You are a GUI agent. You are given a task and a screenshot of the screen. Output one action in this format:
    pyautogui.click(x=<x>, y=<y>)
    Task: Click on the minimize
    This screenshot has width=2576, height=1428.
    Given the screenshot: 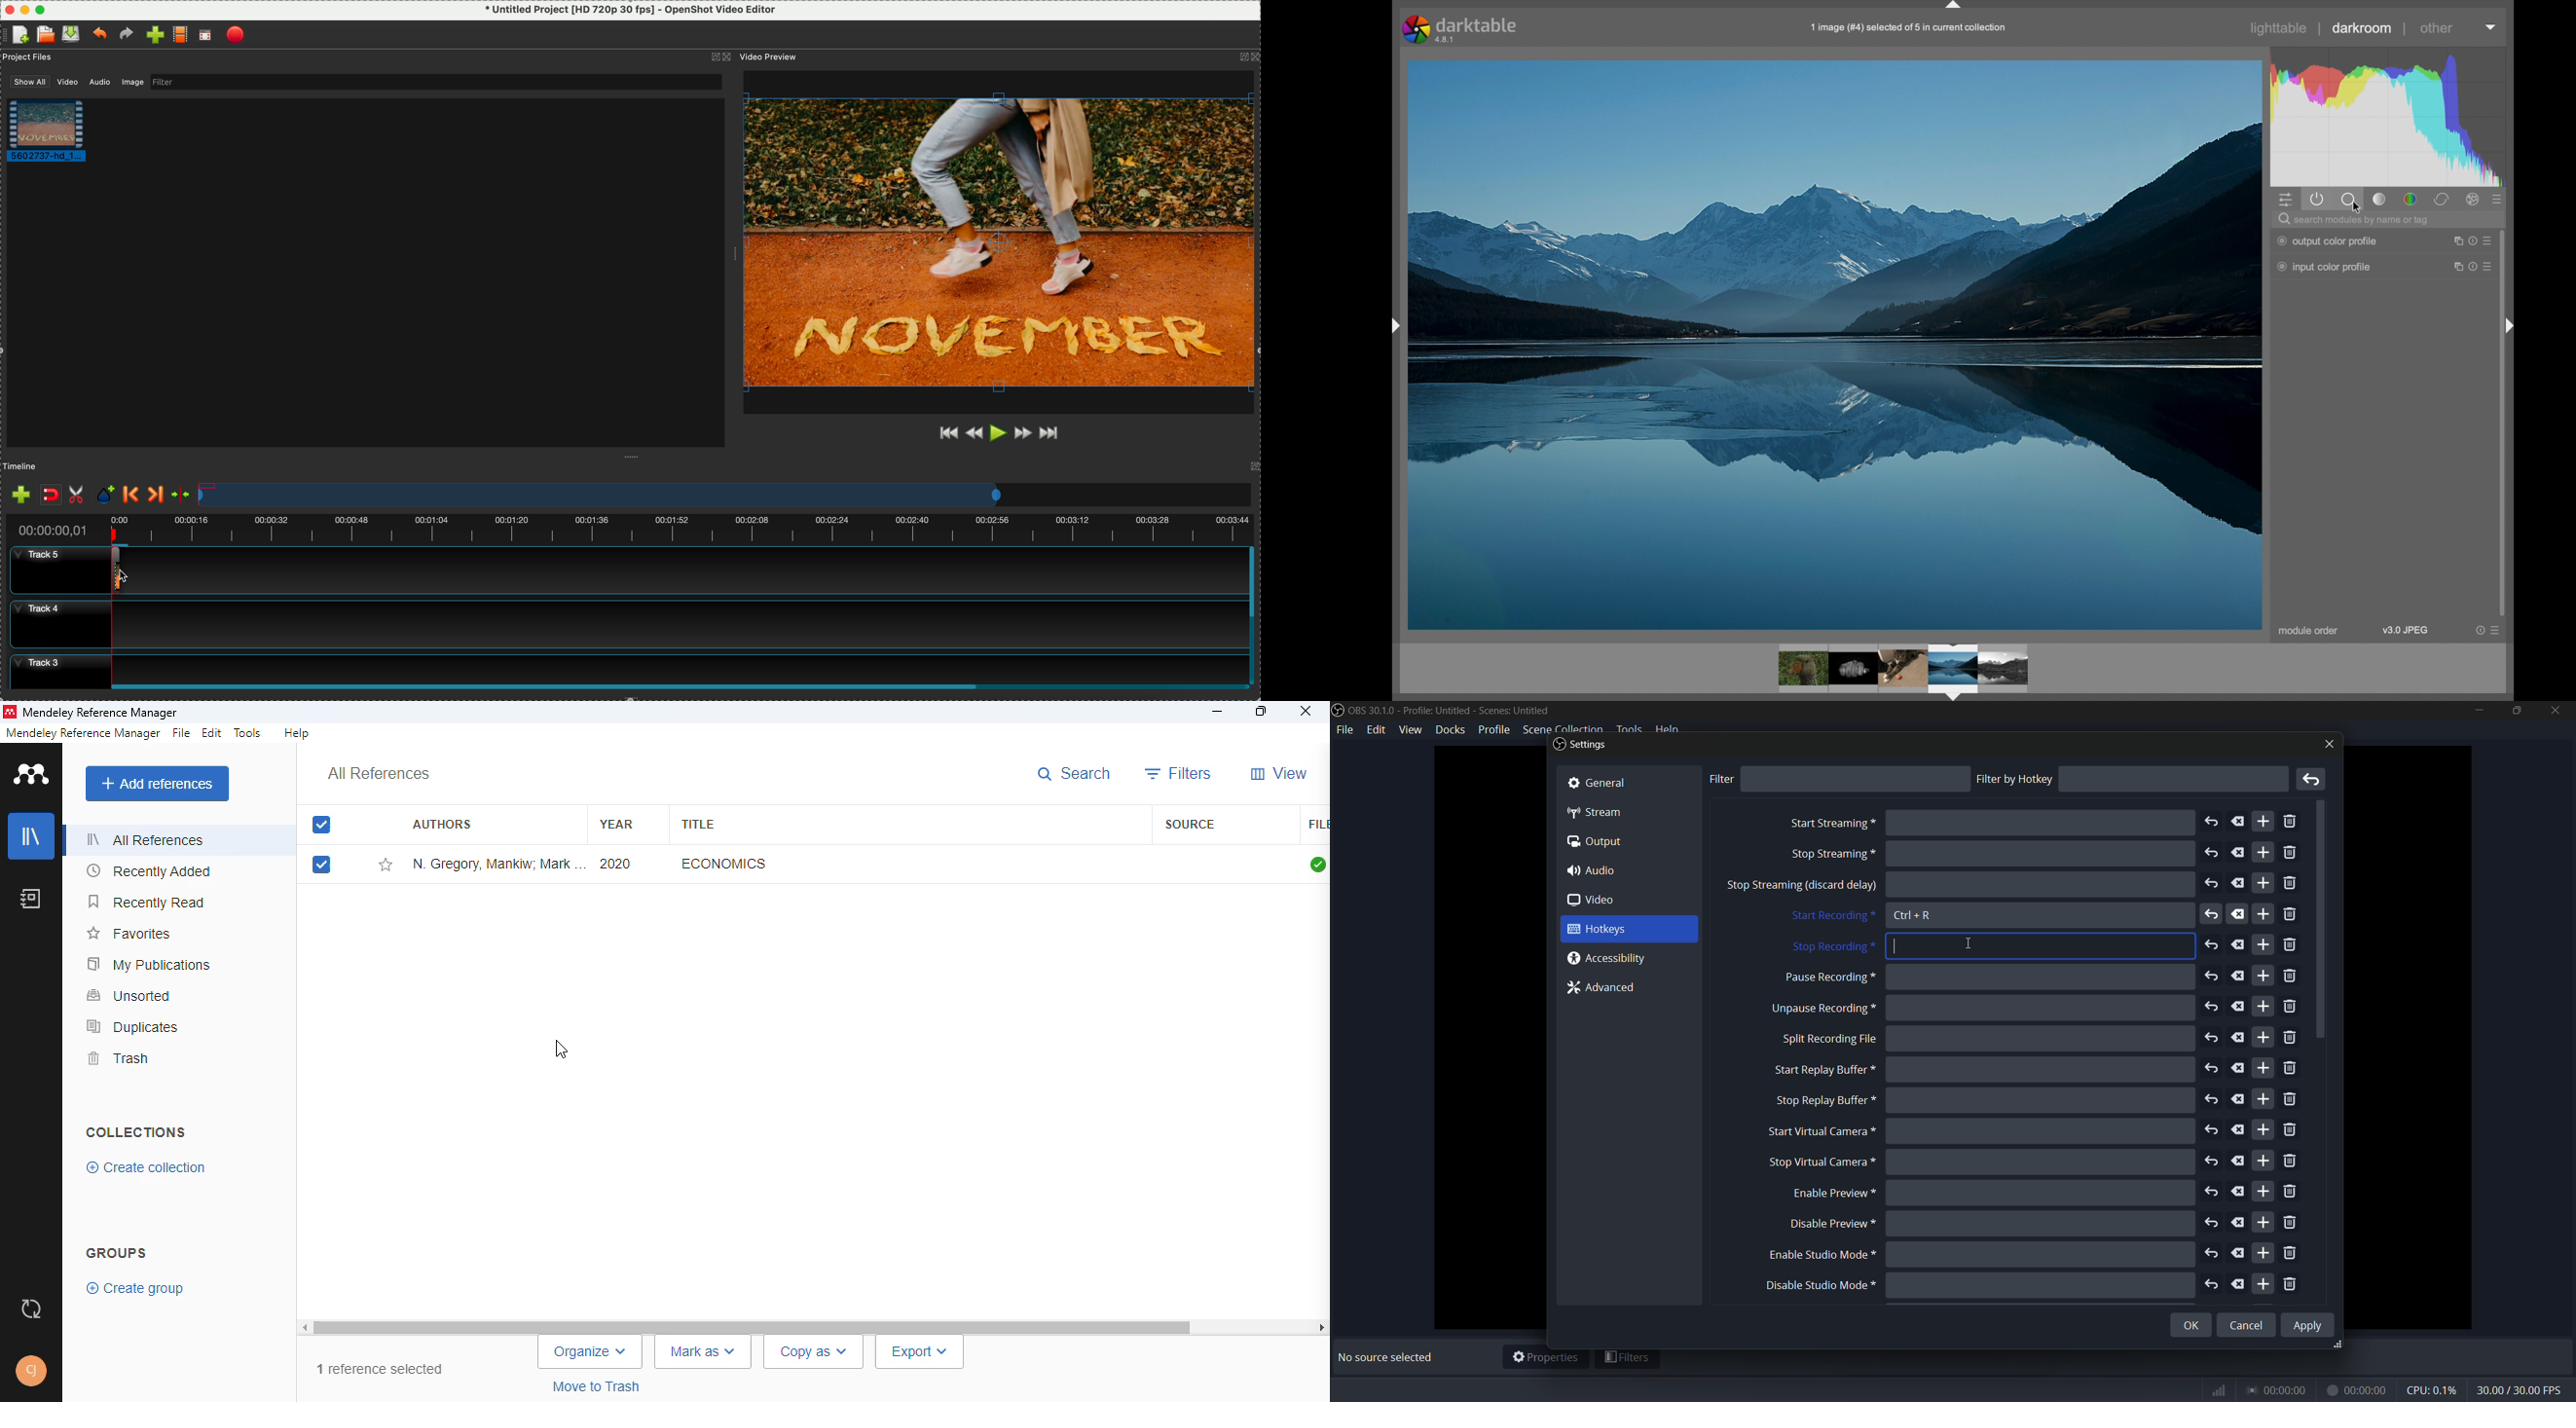 What is the action you would take?
    pyautogui.click(x=2479, y=710)
    